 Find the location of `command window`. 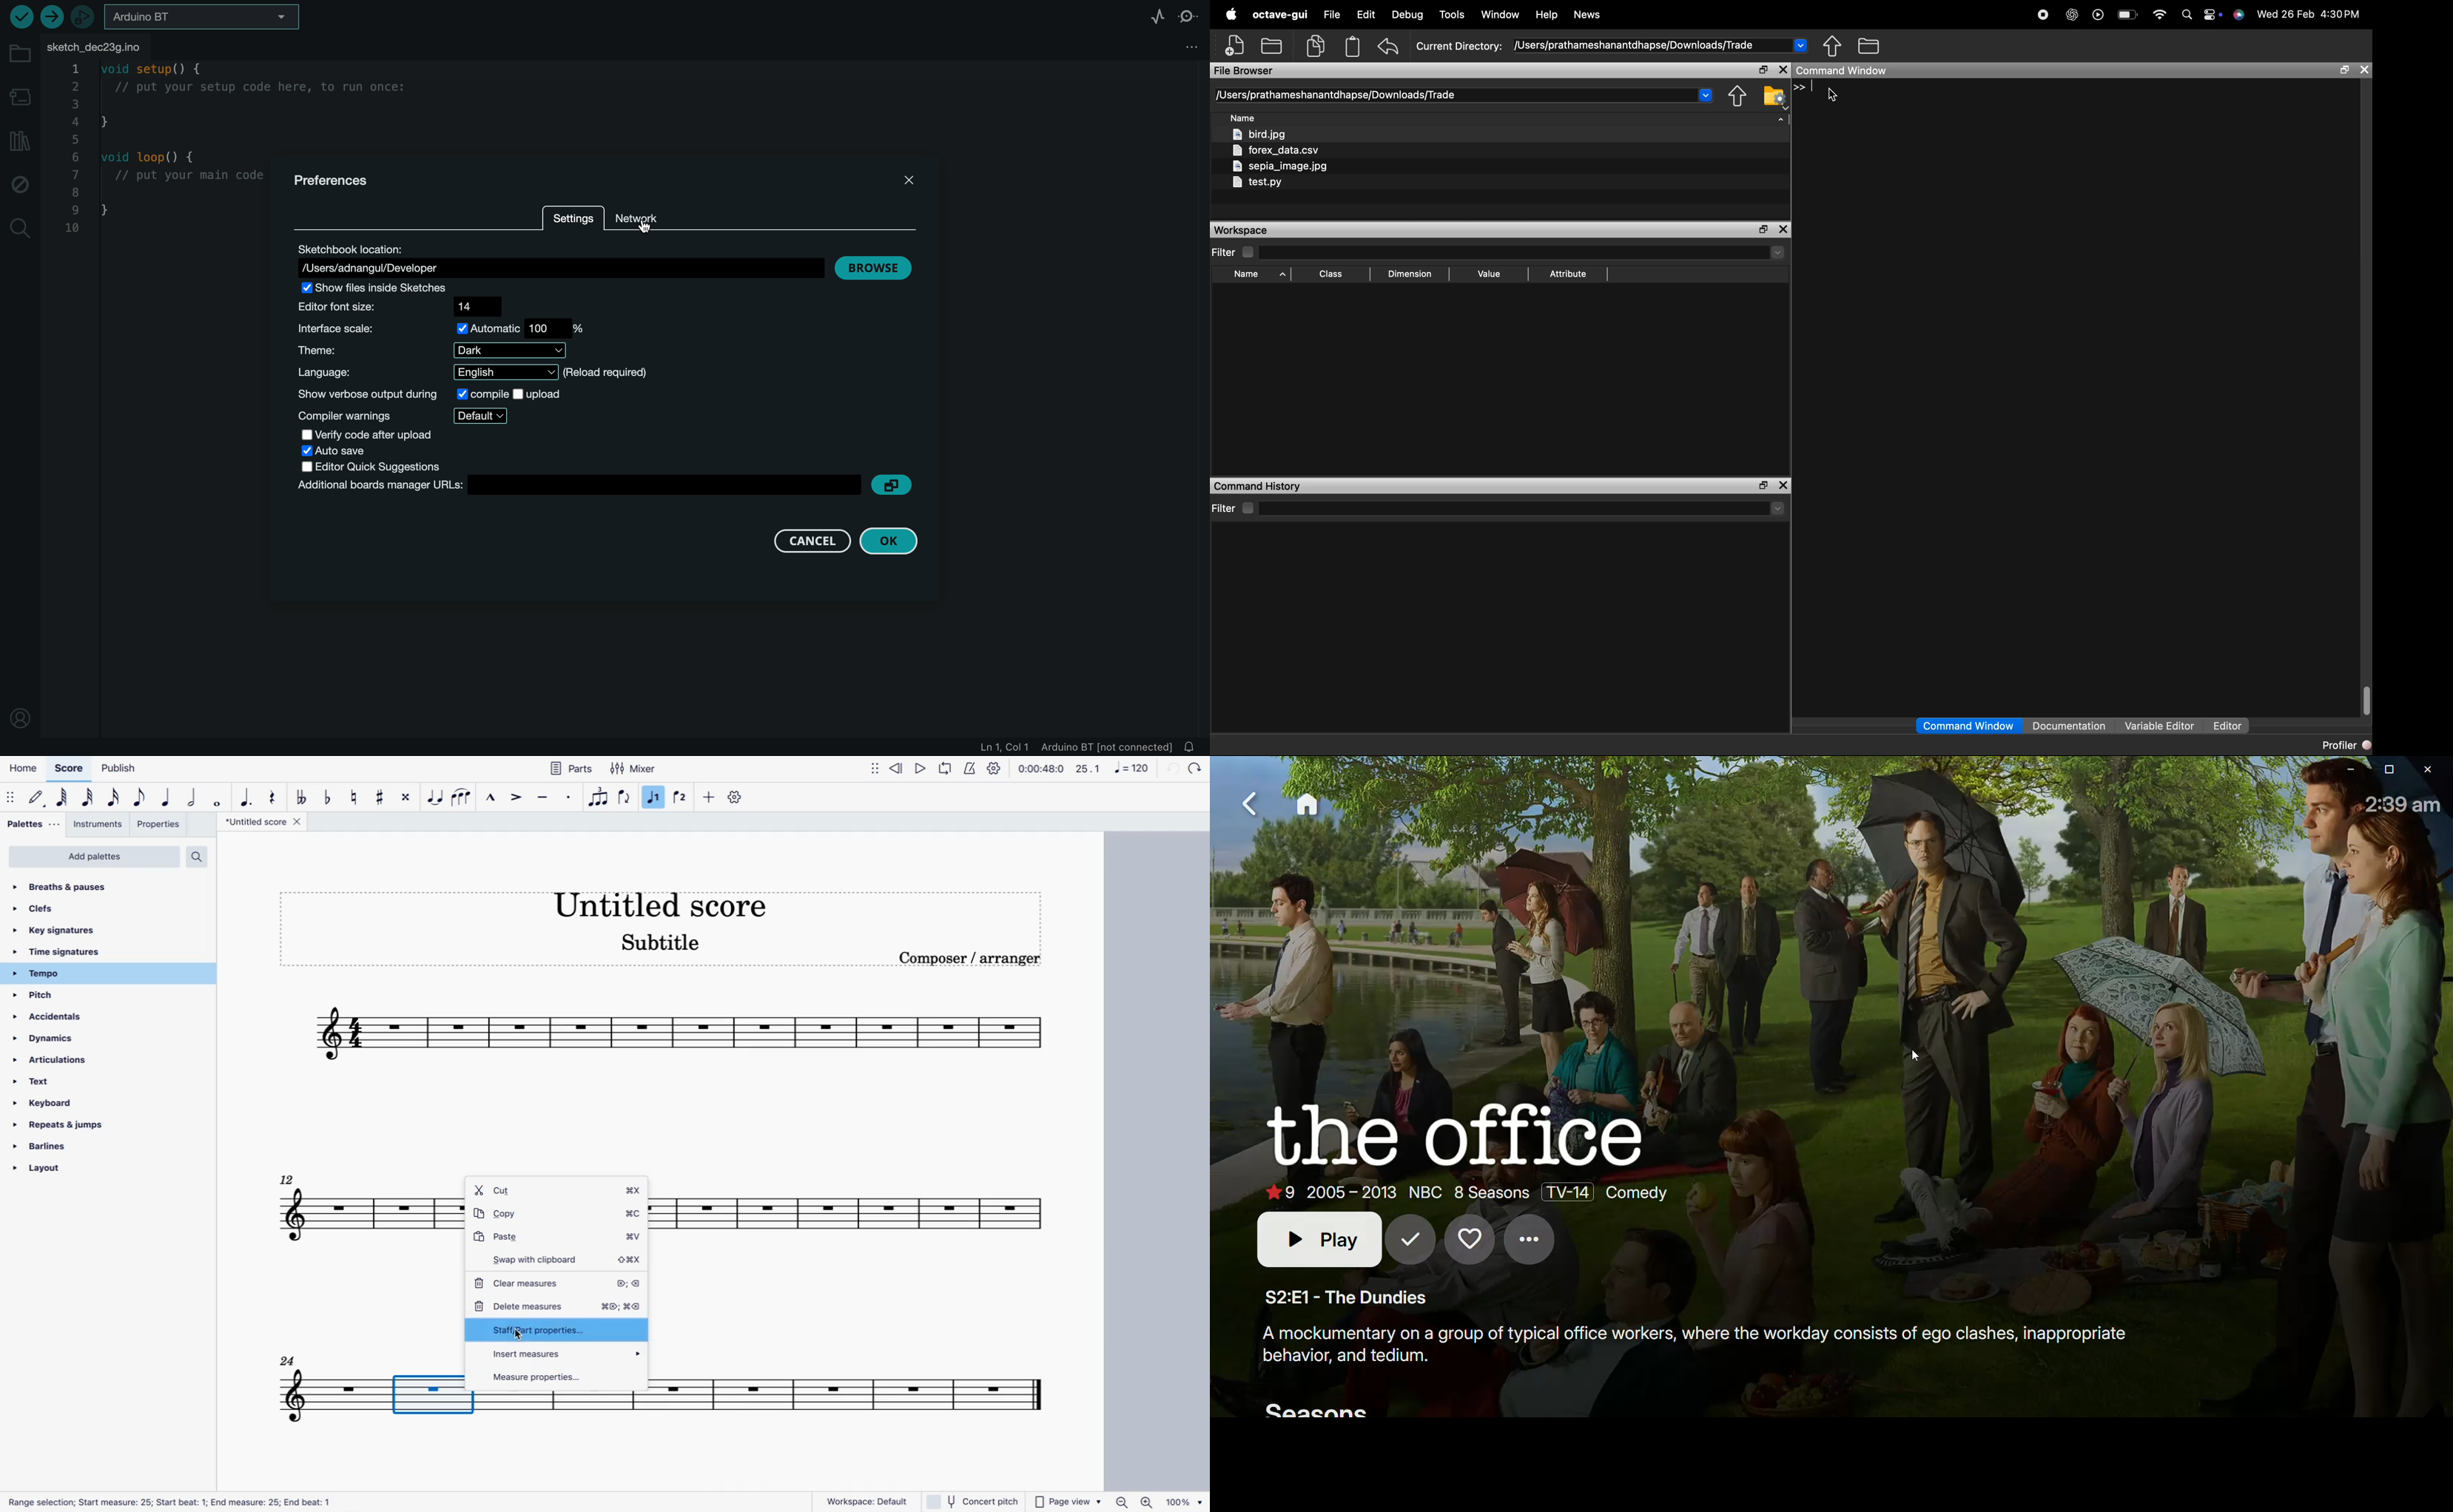

command window is located at coordinates (1844, 70).